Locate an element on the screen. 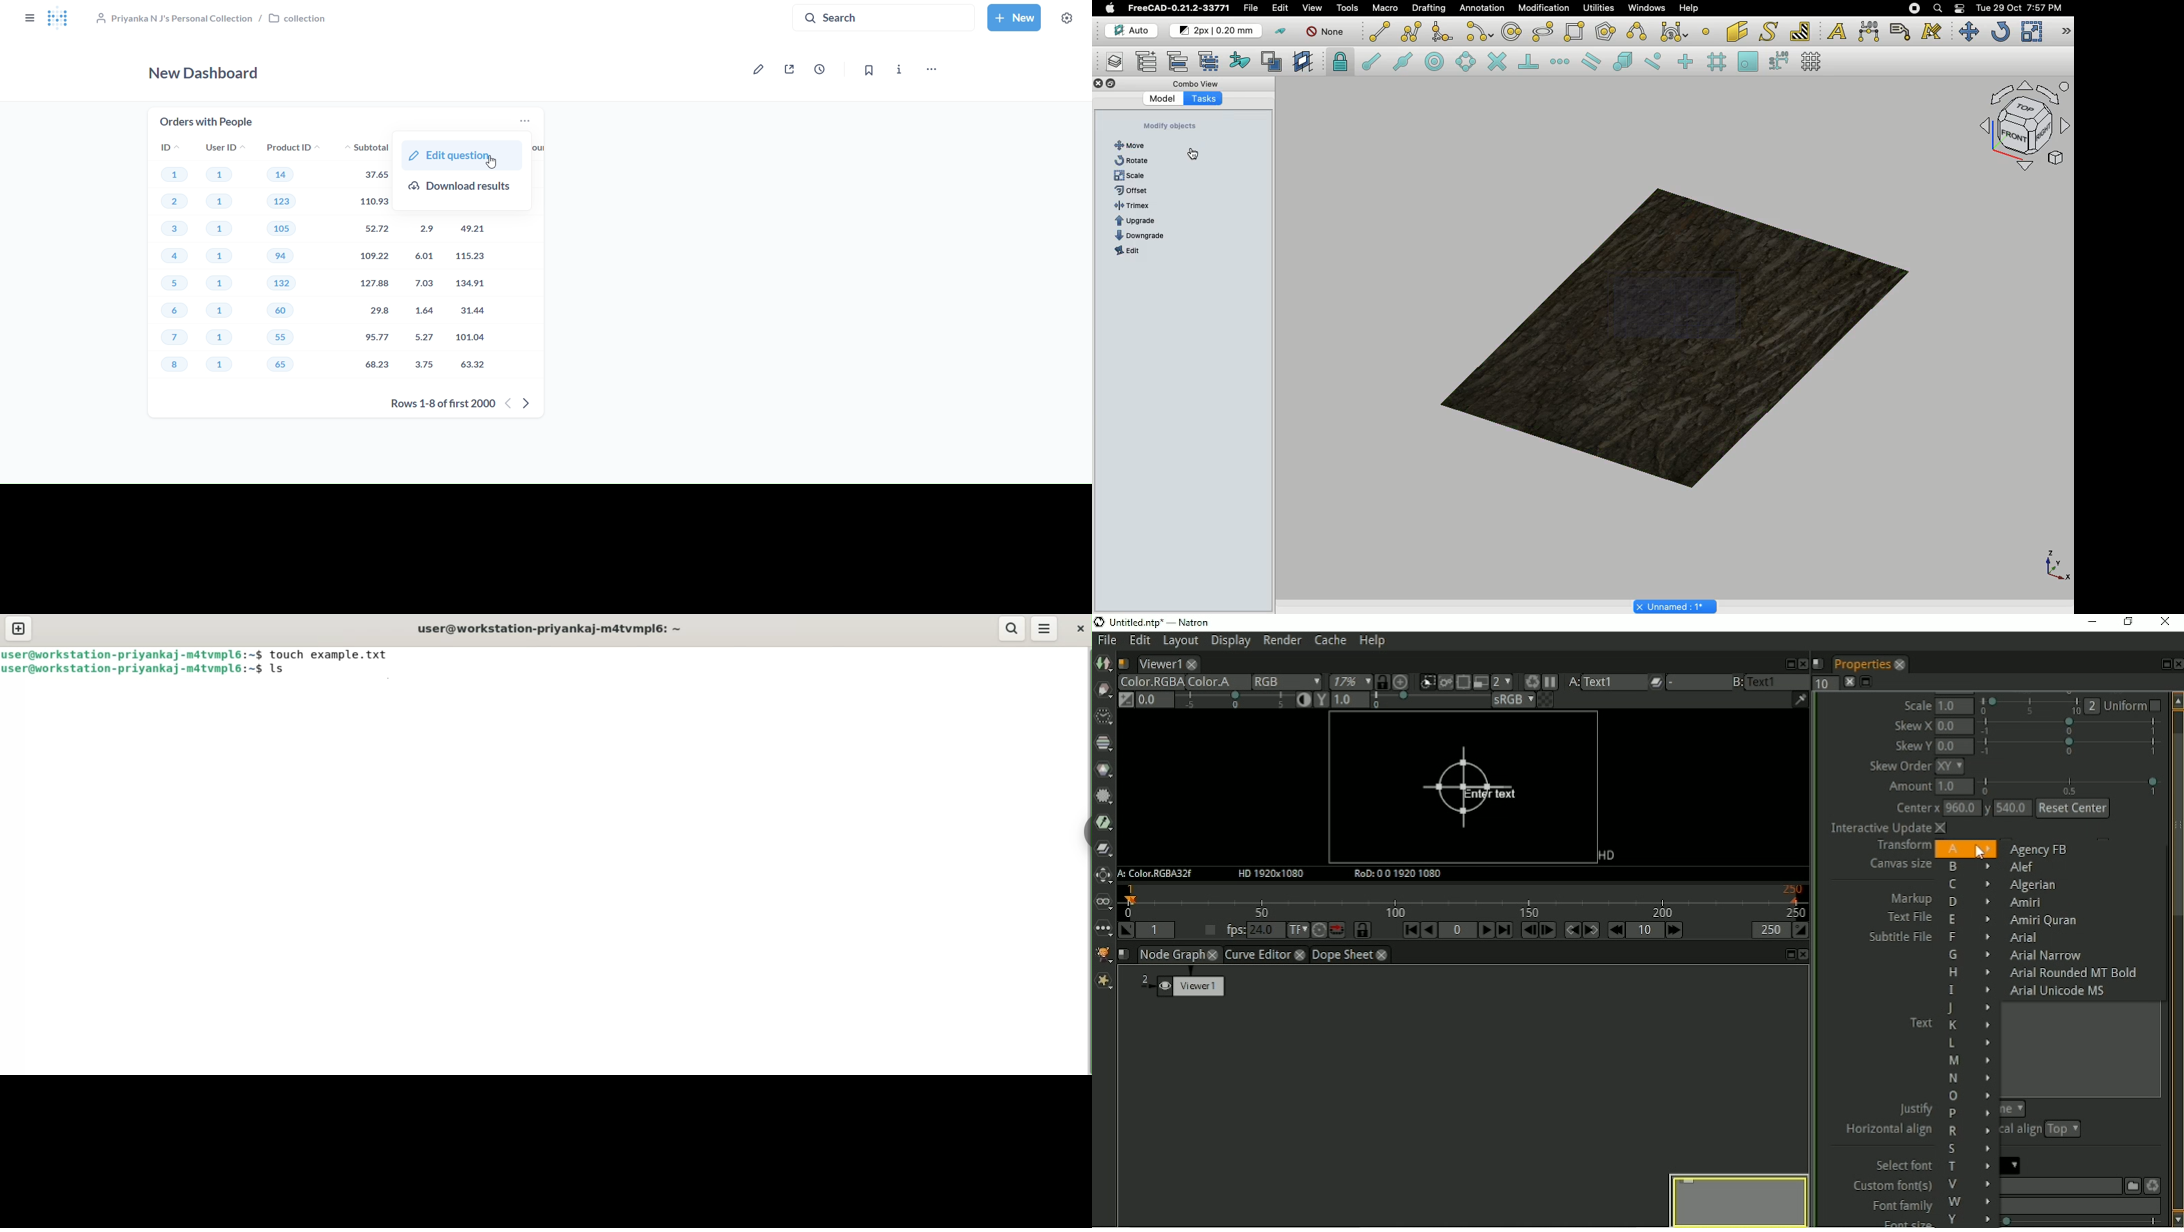  Polygon is located at coordinates (1607, 33).